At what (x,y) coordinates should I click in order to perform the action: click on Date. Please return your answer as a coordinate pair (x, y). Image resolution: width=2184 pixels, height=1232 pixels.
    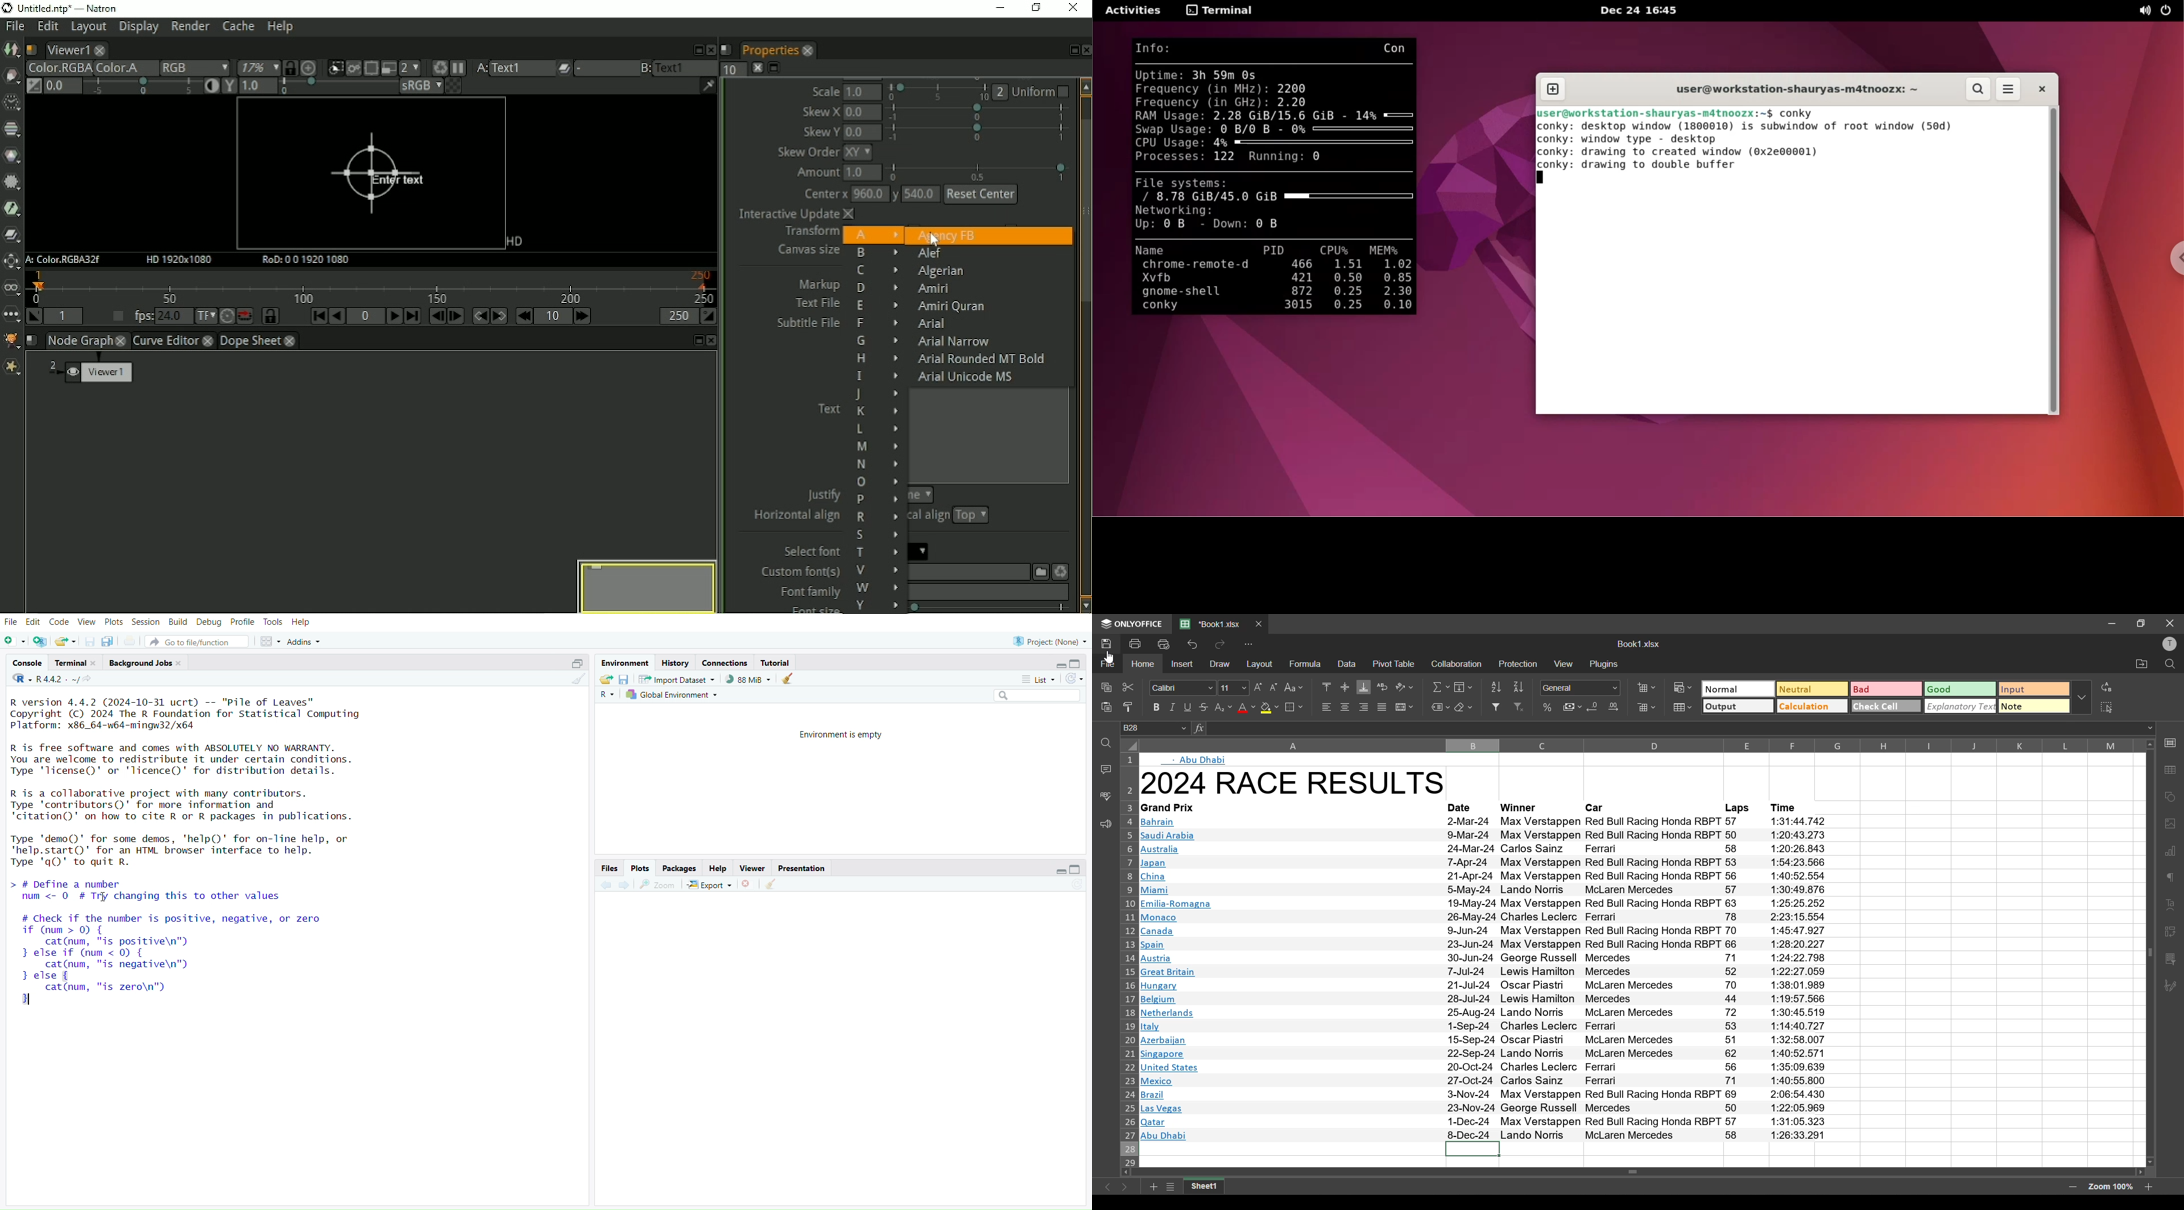
    Looking at the image, I should click on (1460, 807).